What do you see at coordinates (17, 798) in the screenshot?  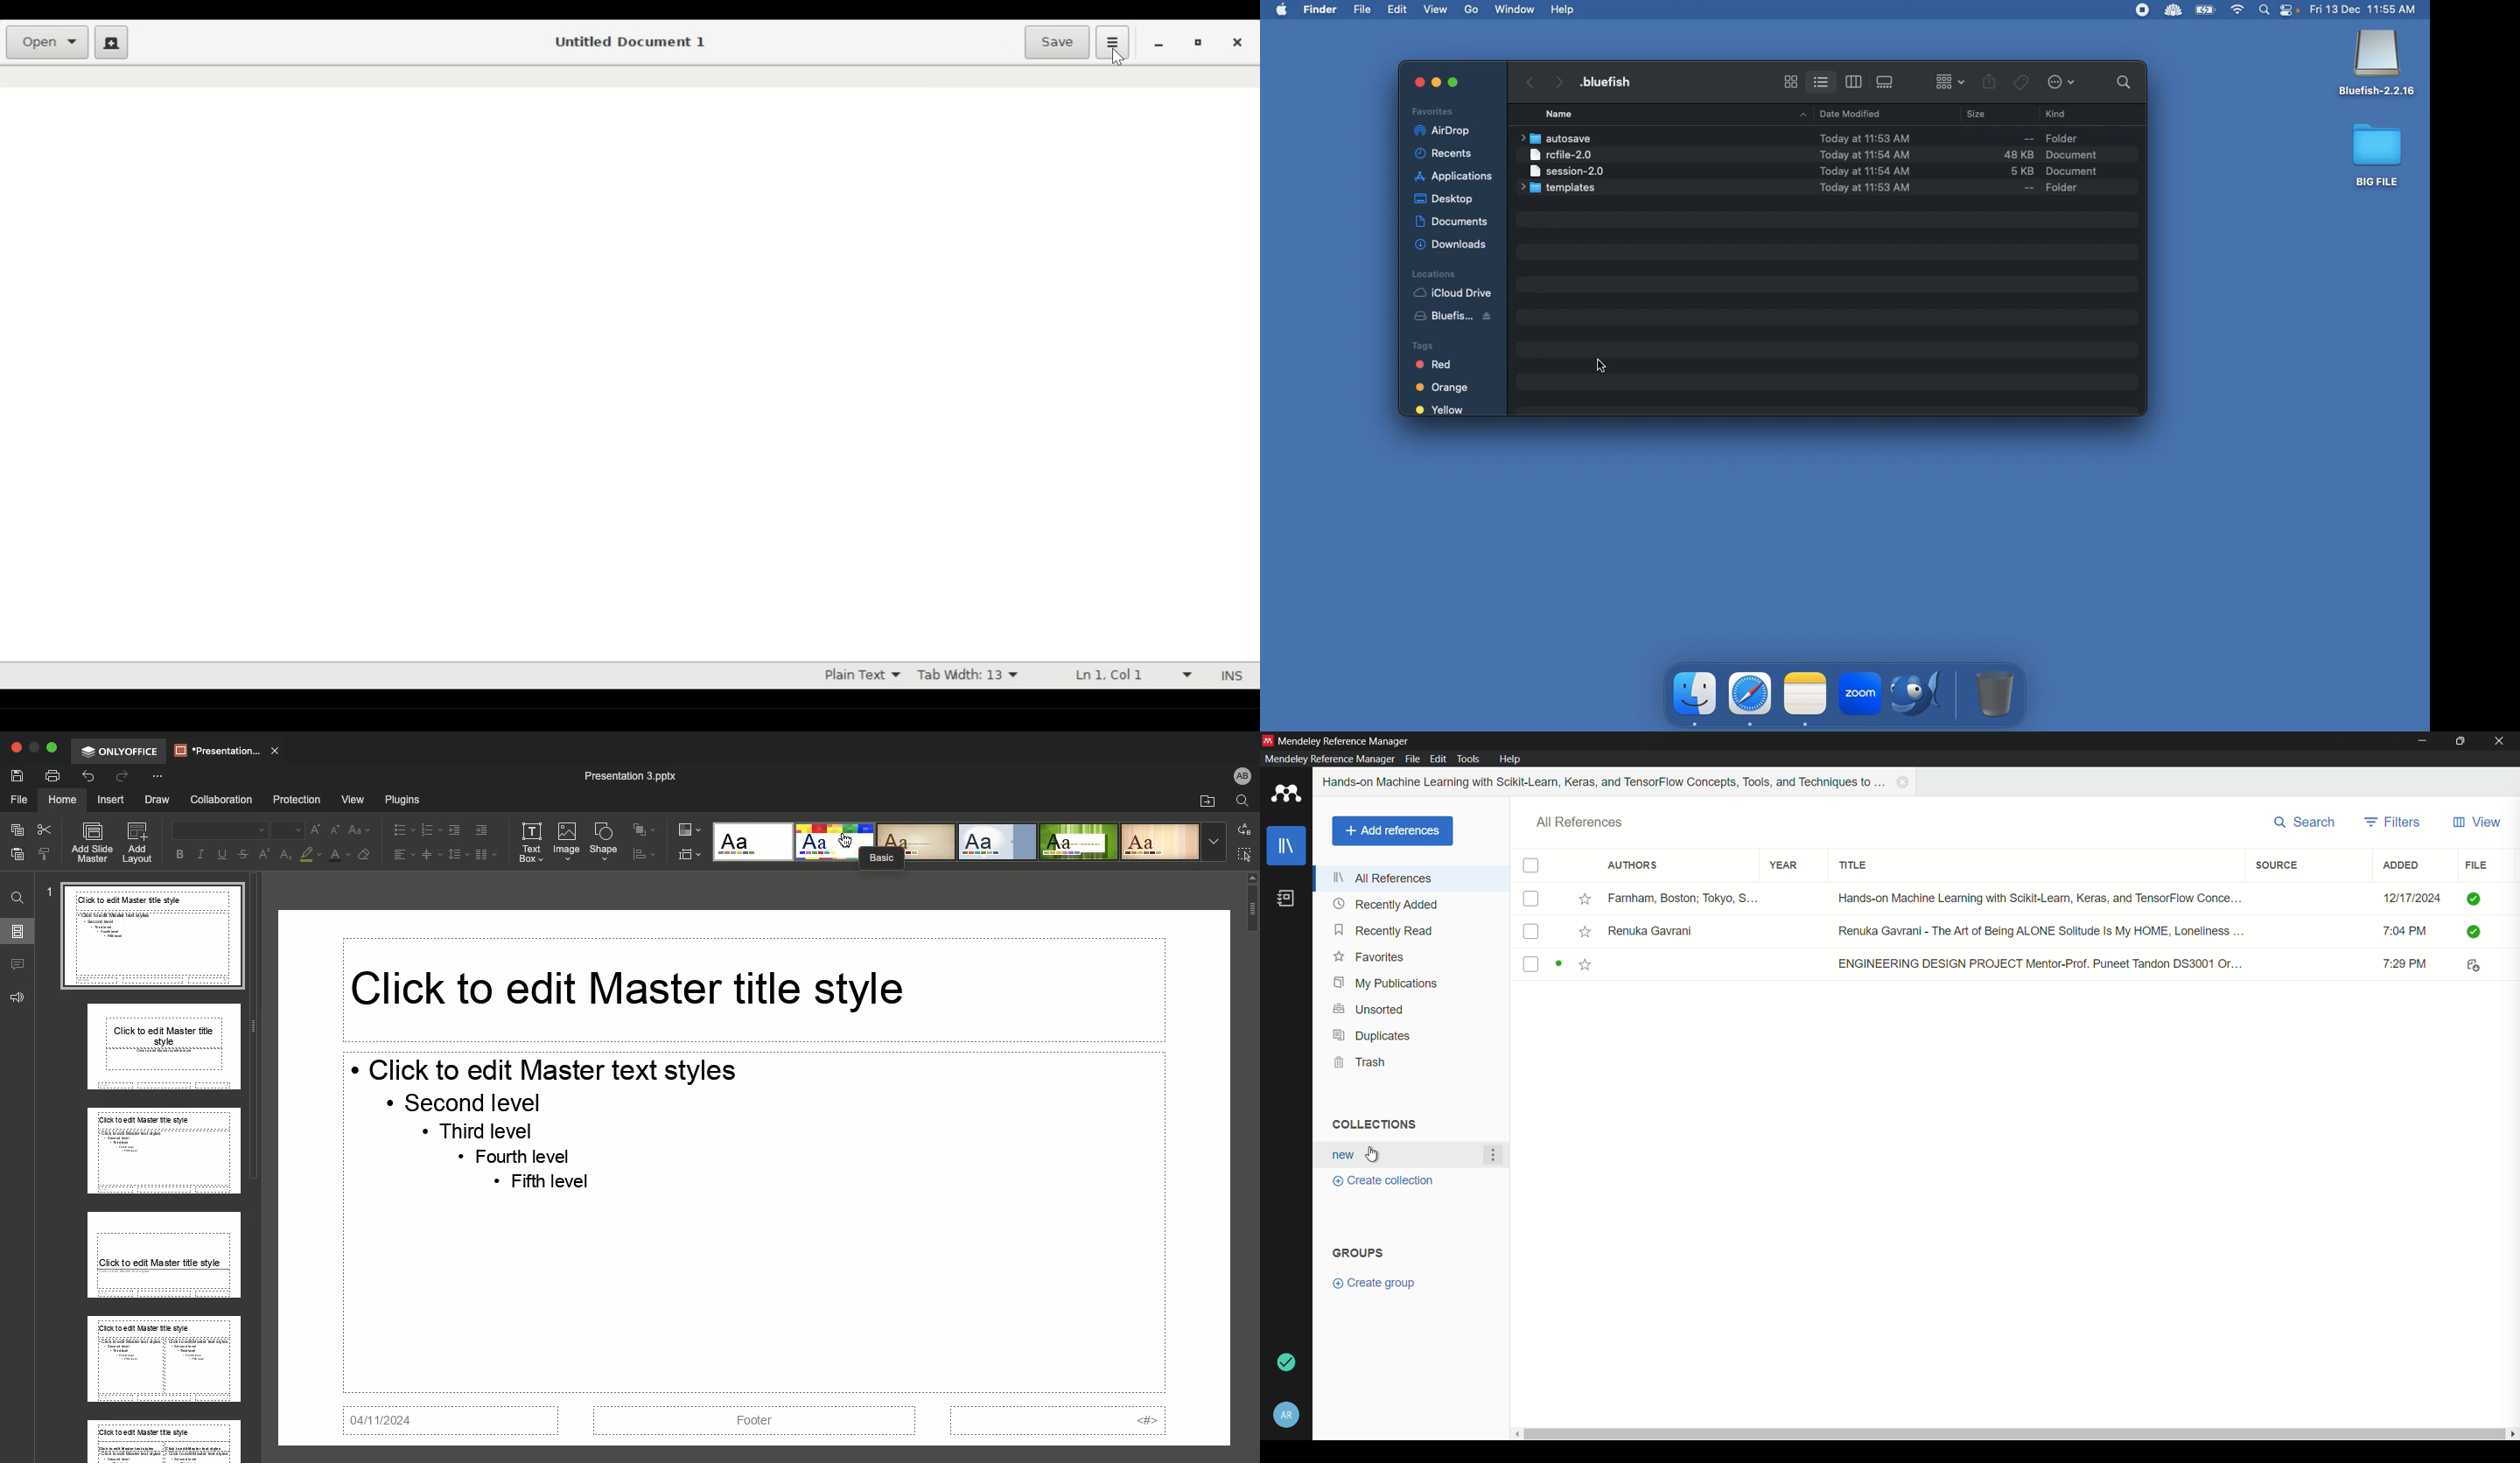 I see `File` at bounding box center [17, 798].